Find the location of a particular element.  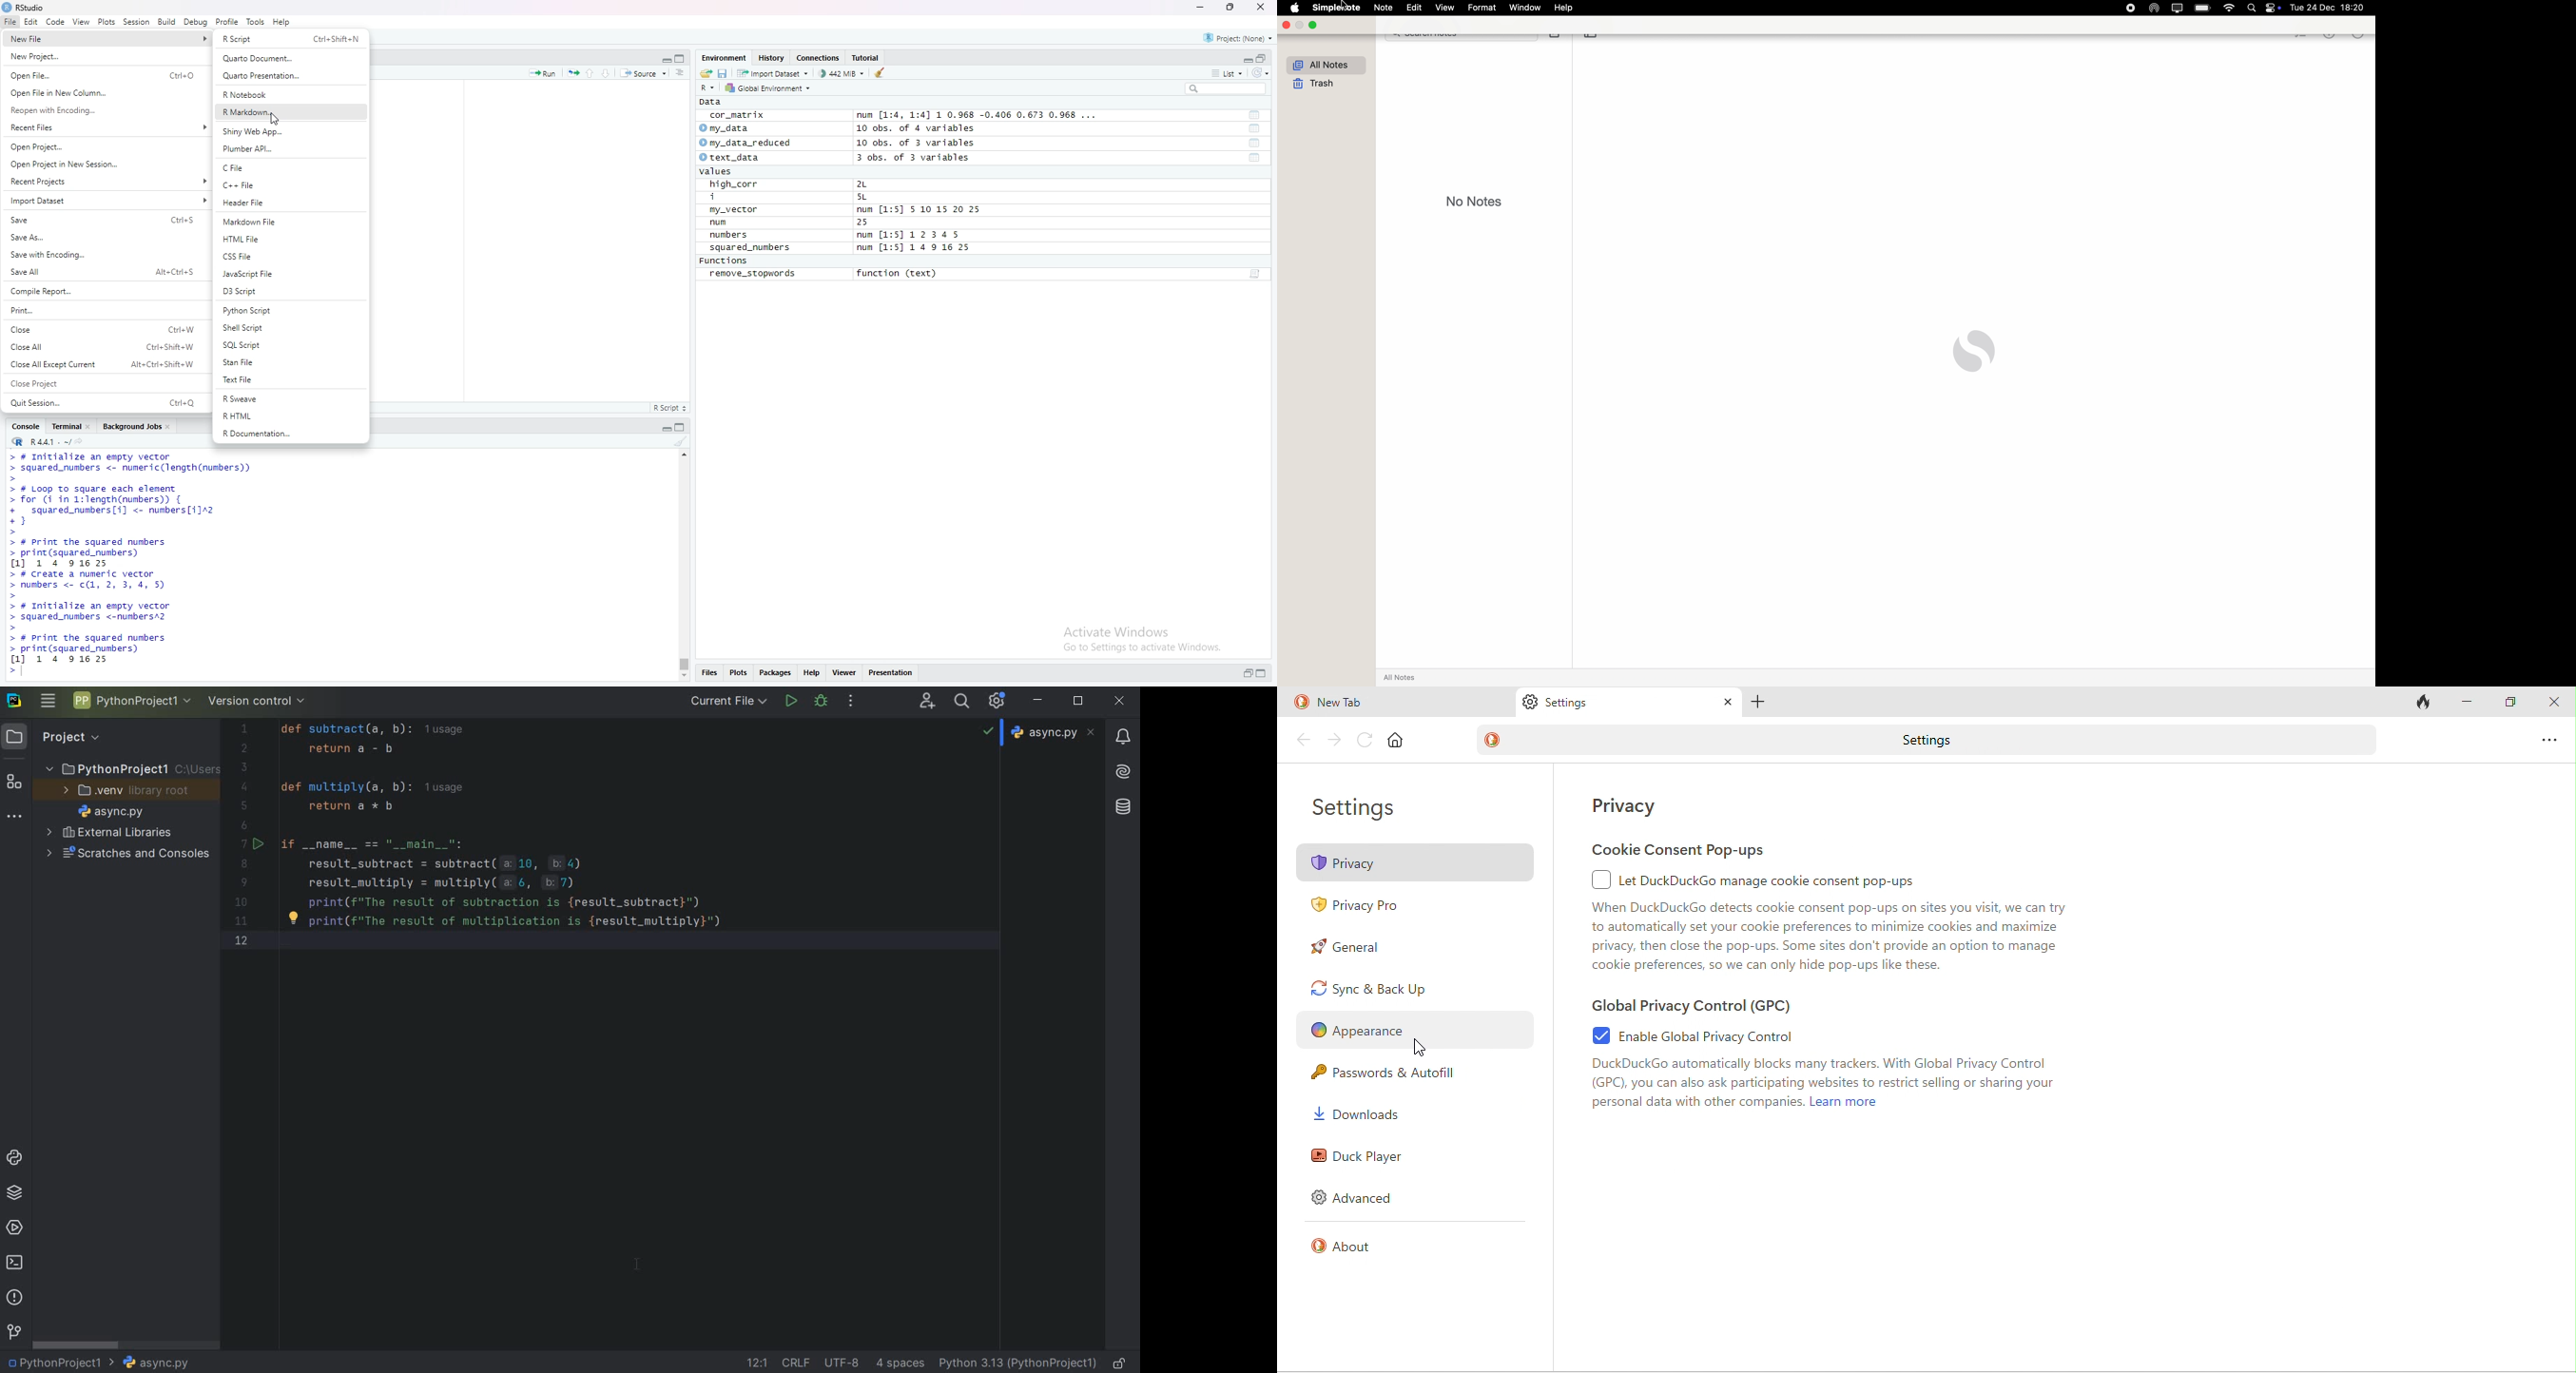

10 obs. of 4 variables is located at coordinates (927, 128).